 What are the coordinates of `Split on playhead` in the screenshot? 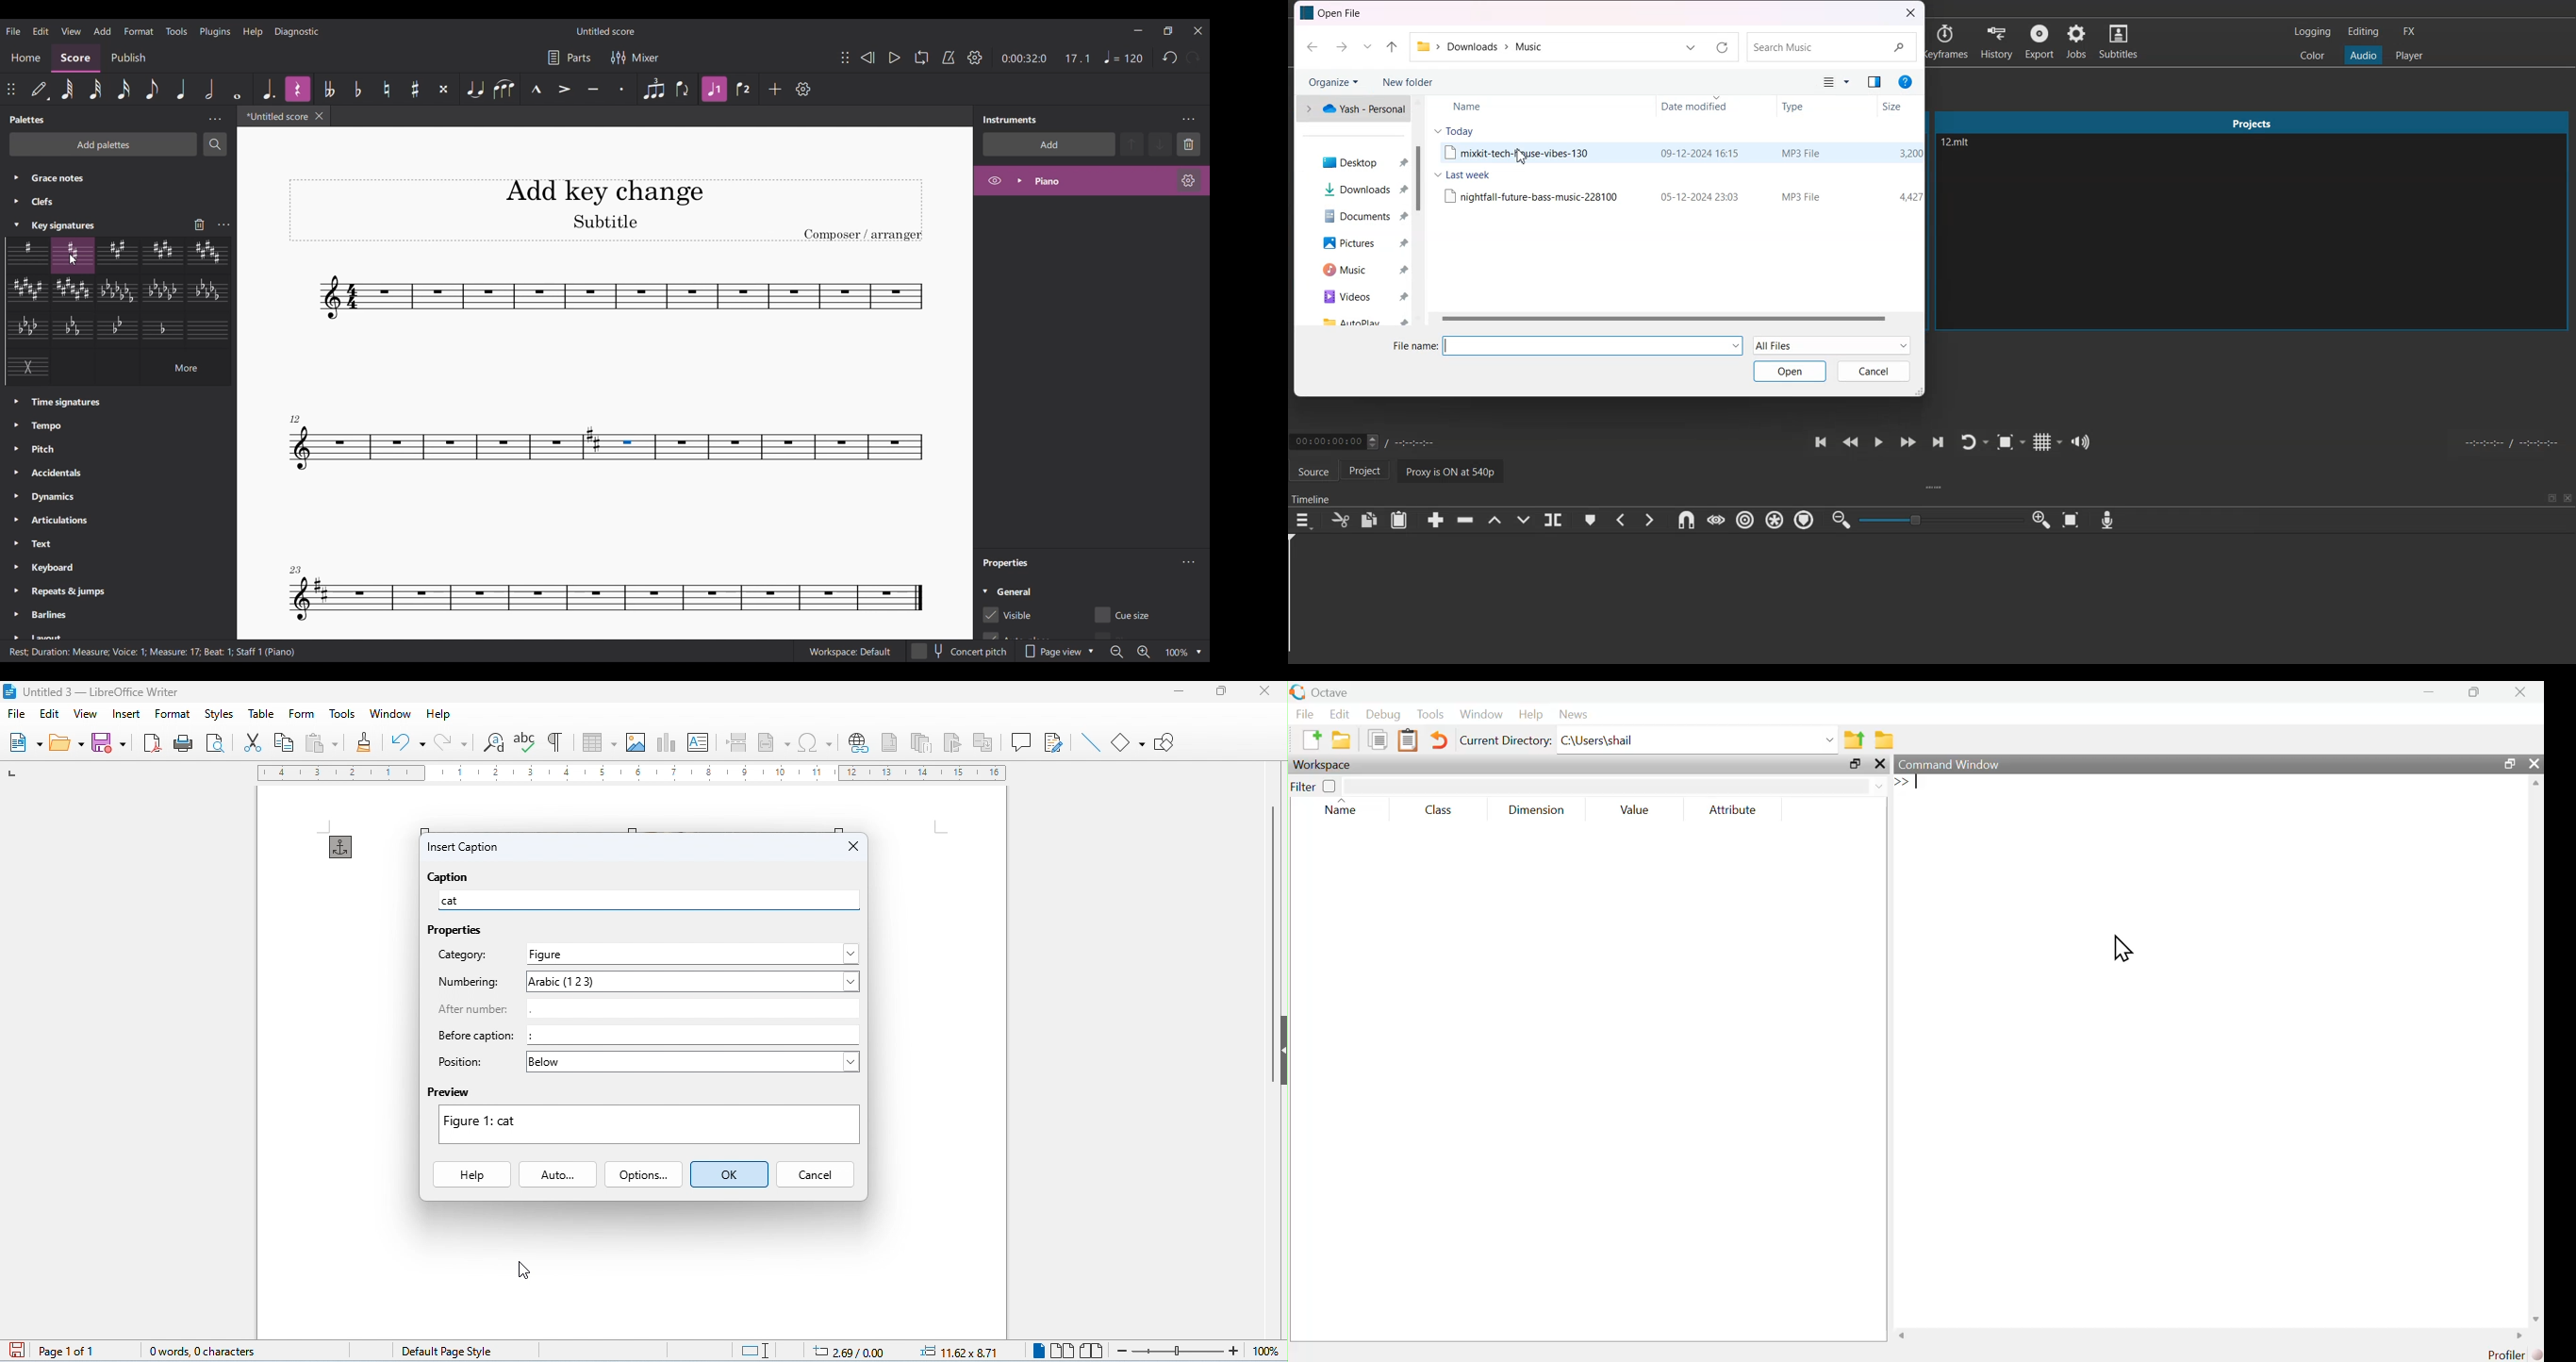 It's located at (1554, 520).